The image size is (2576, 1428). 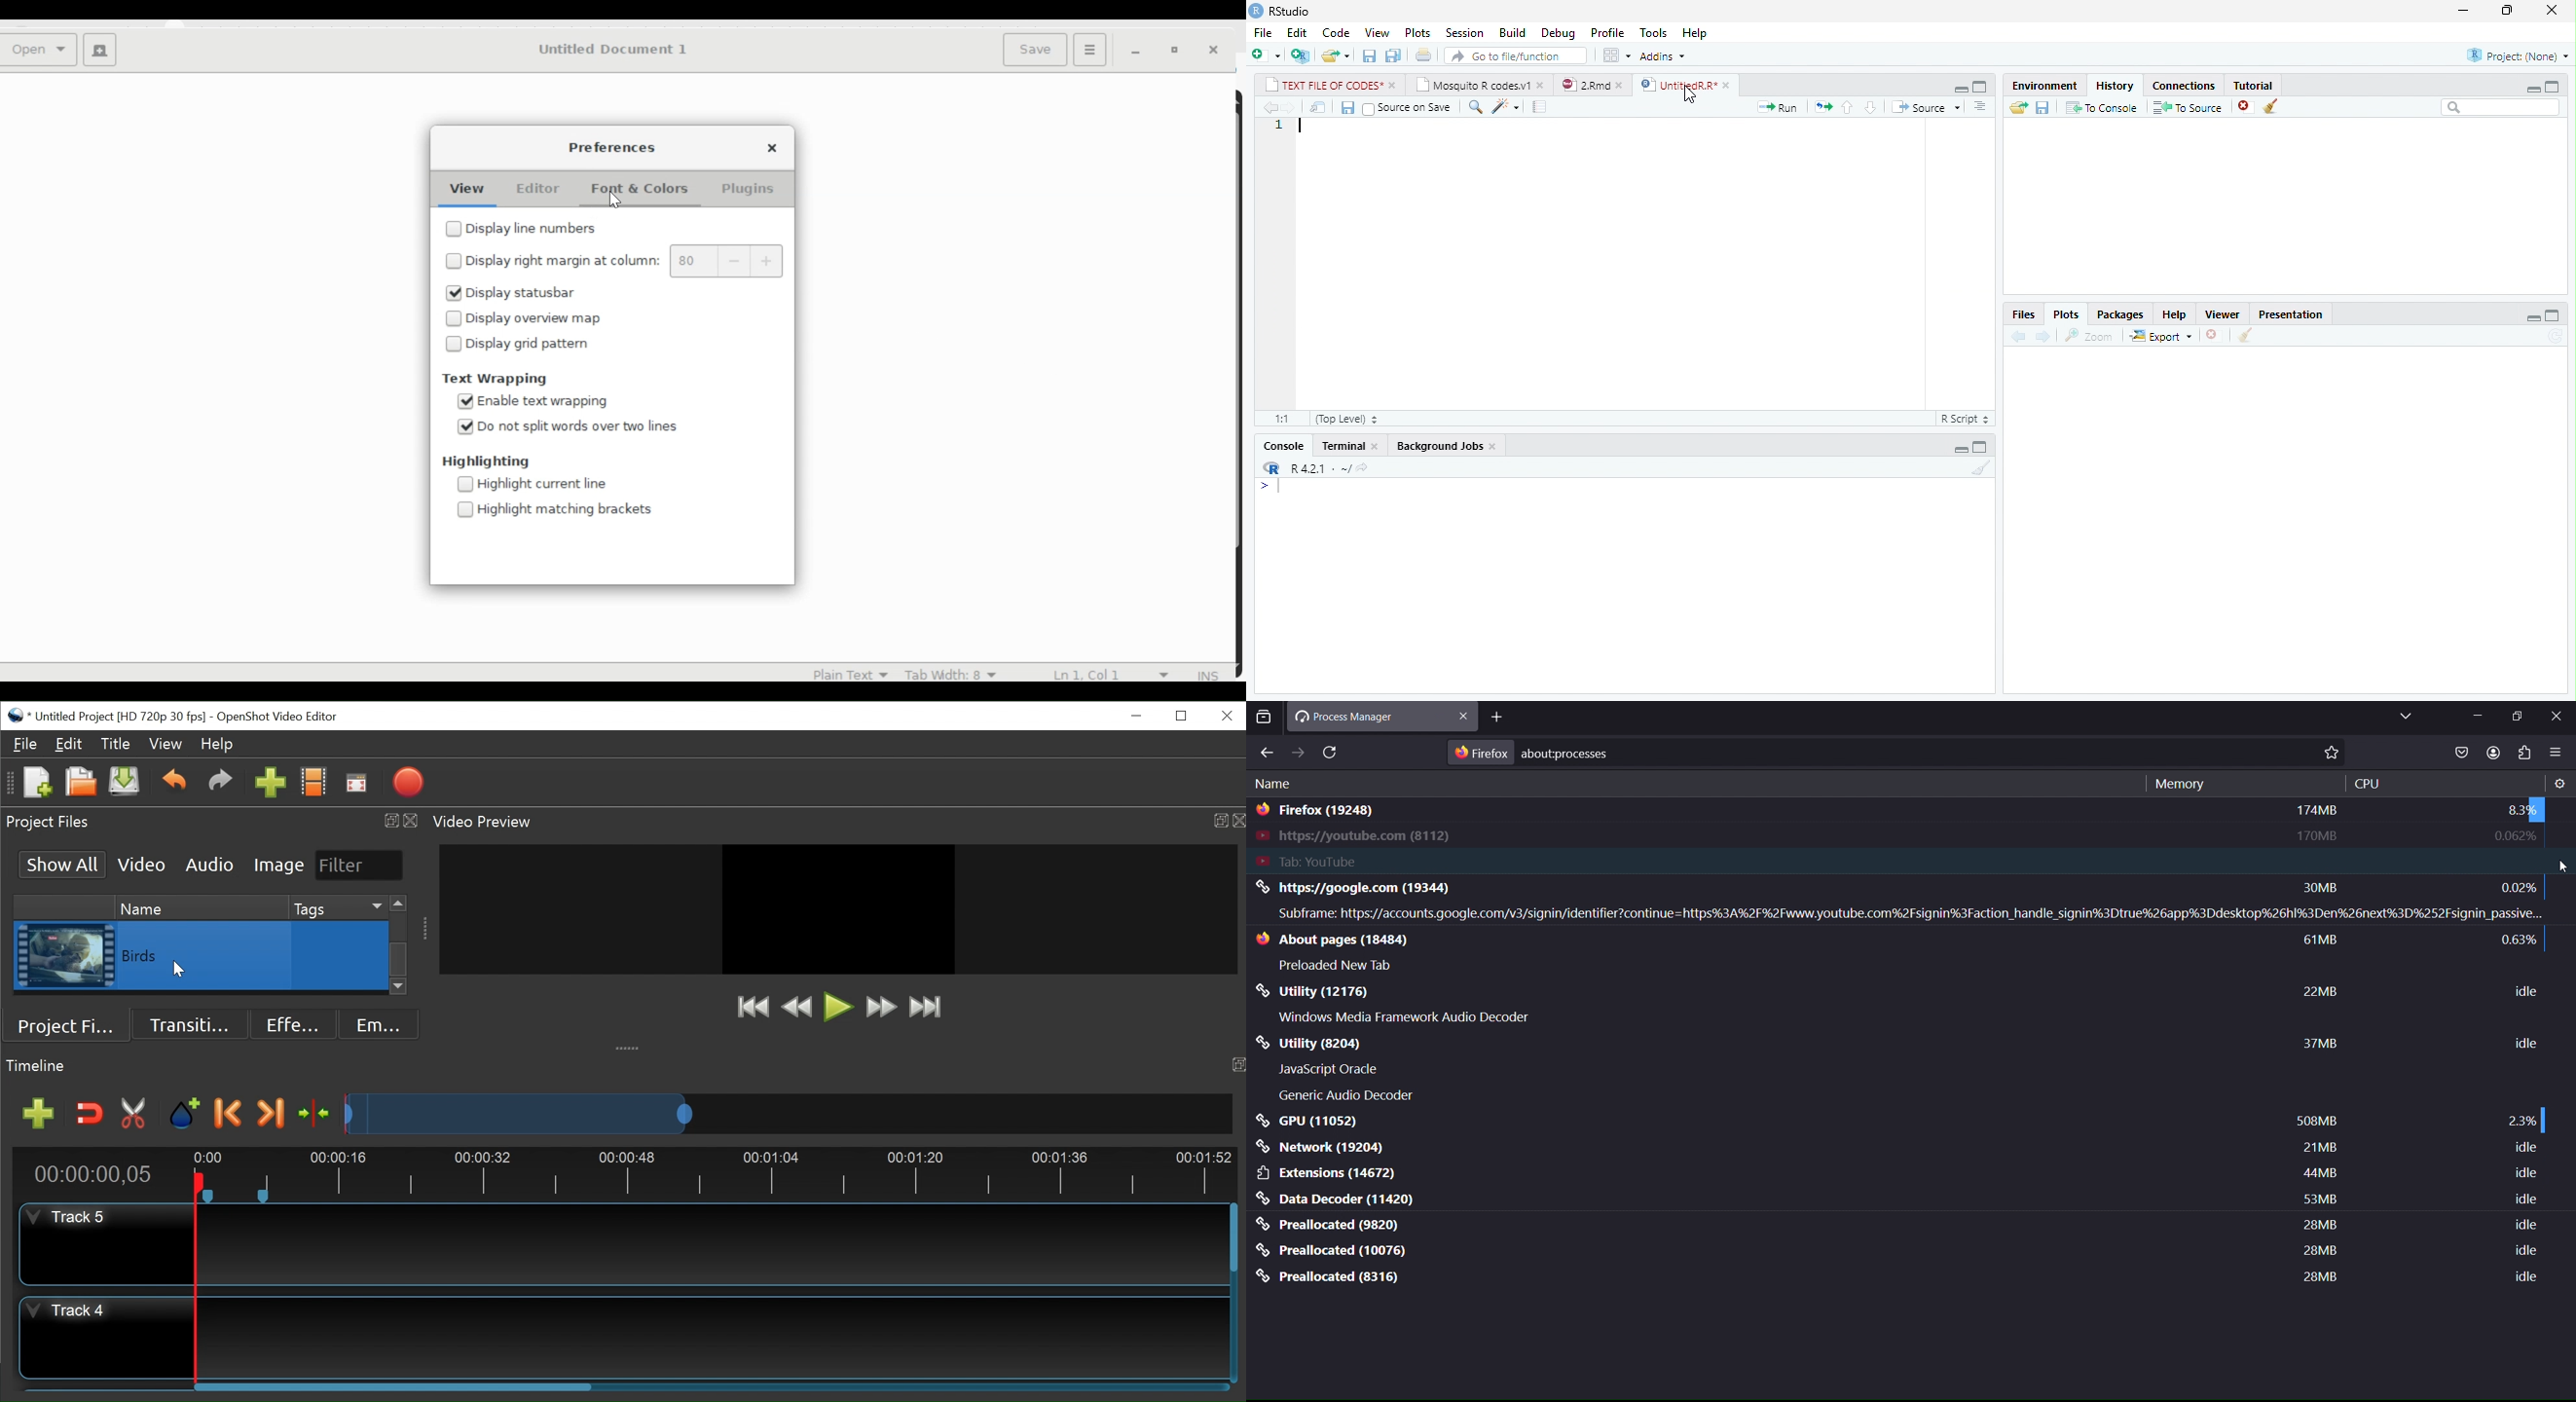 What do you see at coordinates (2525, 1279) in the screenshot?
I see `idle` at bounding box center [2525, 1279].